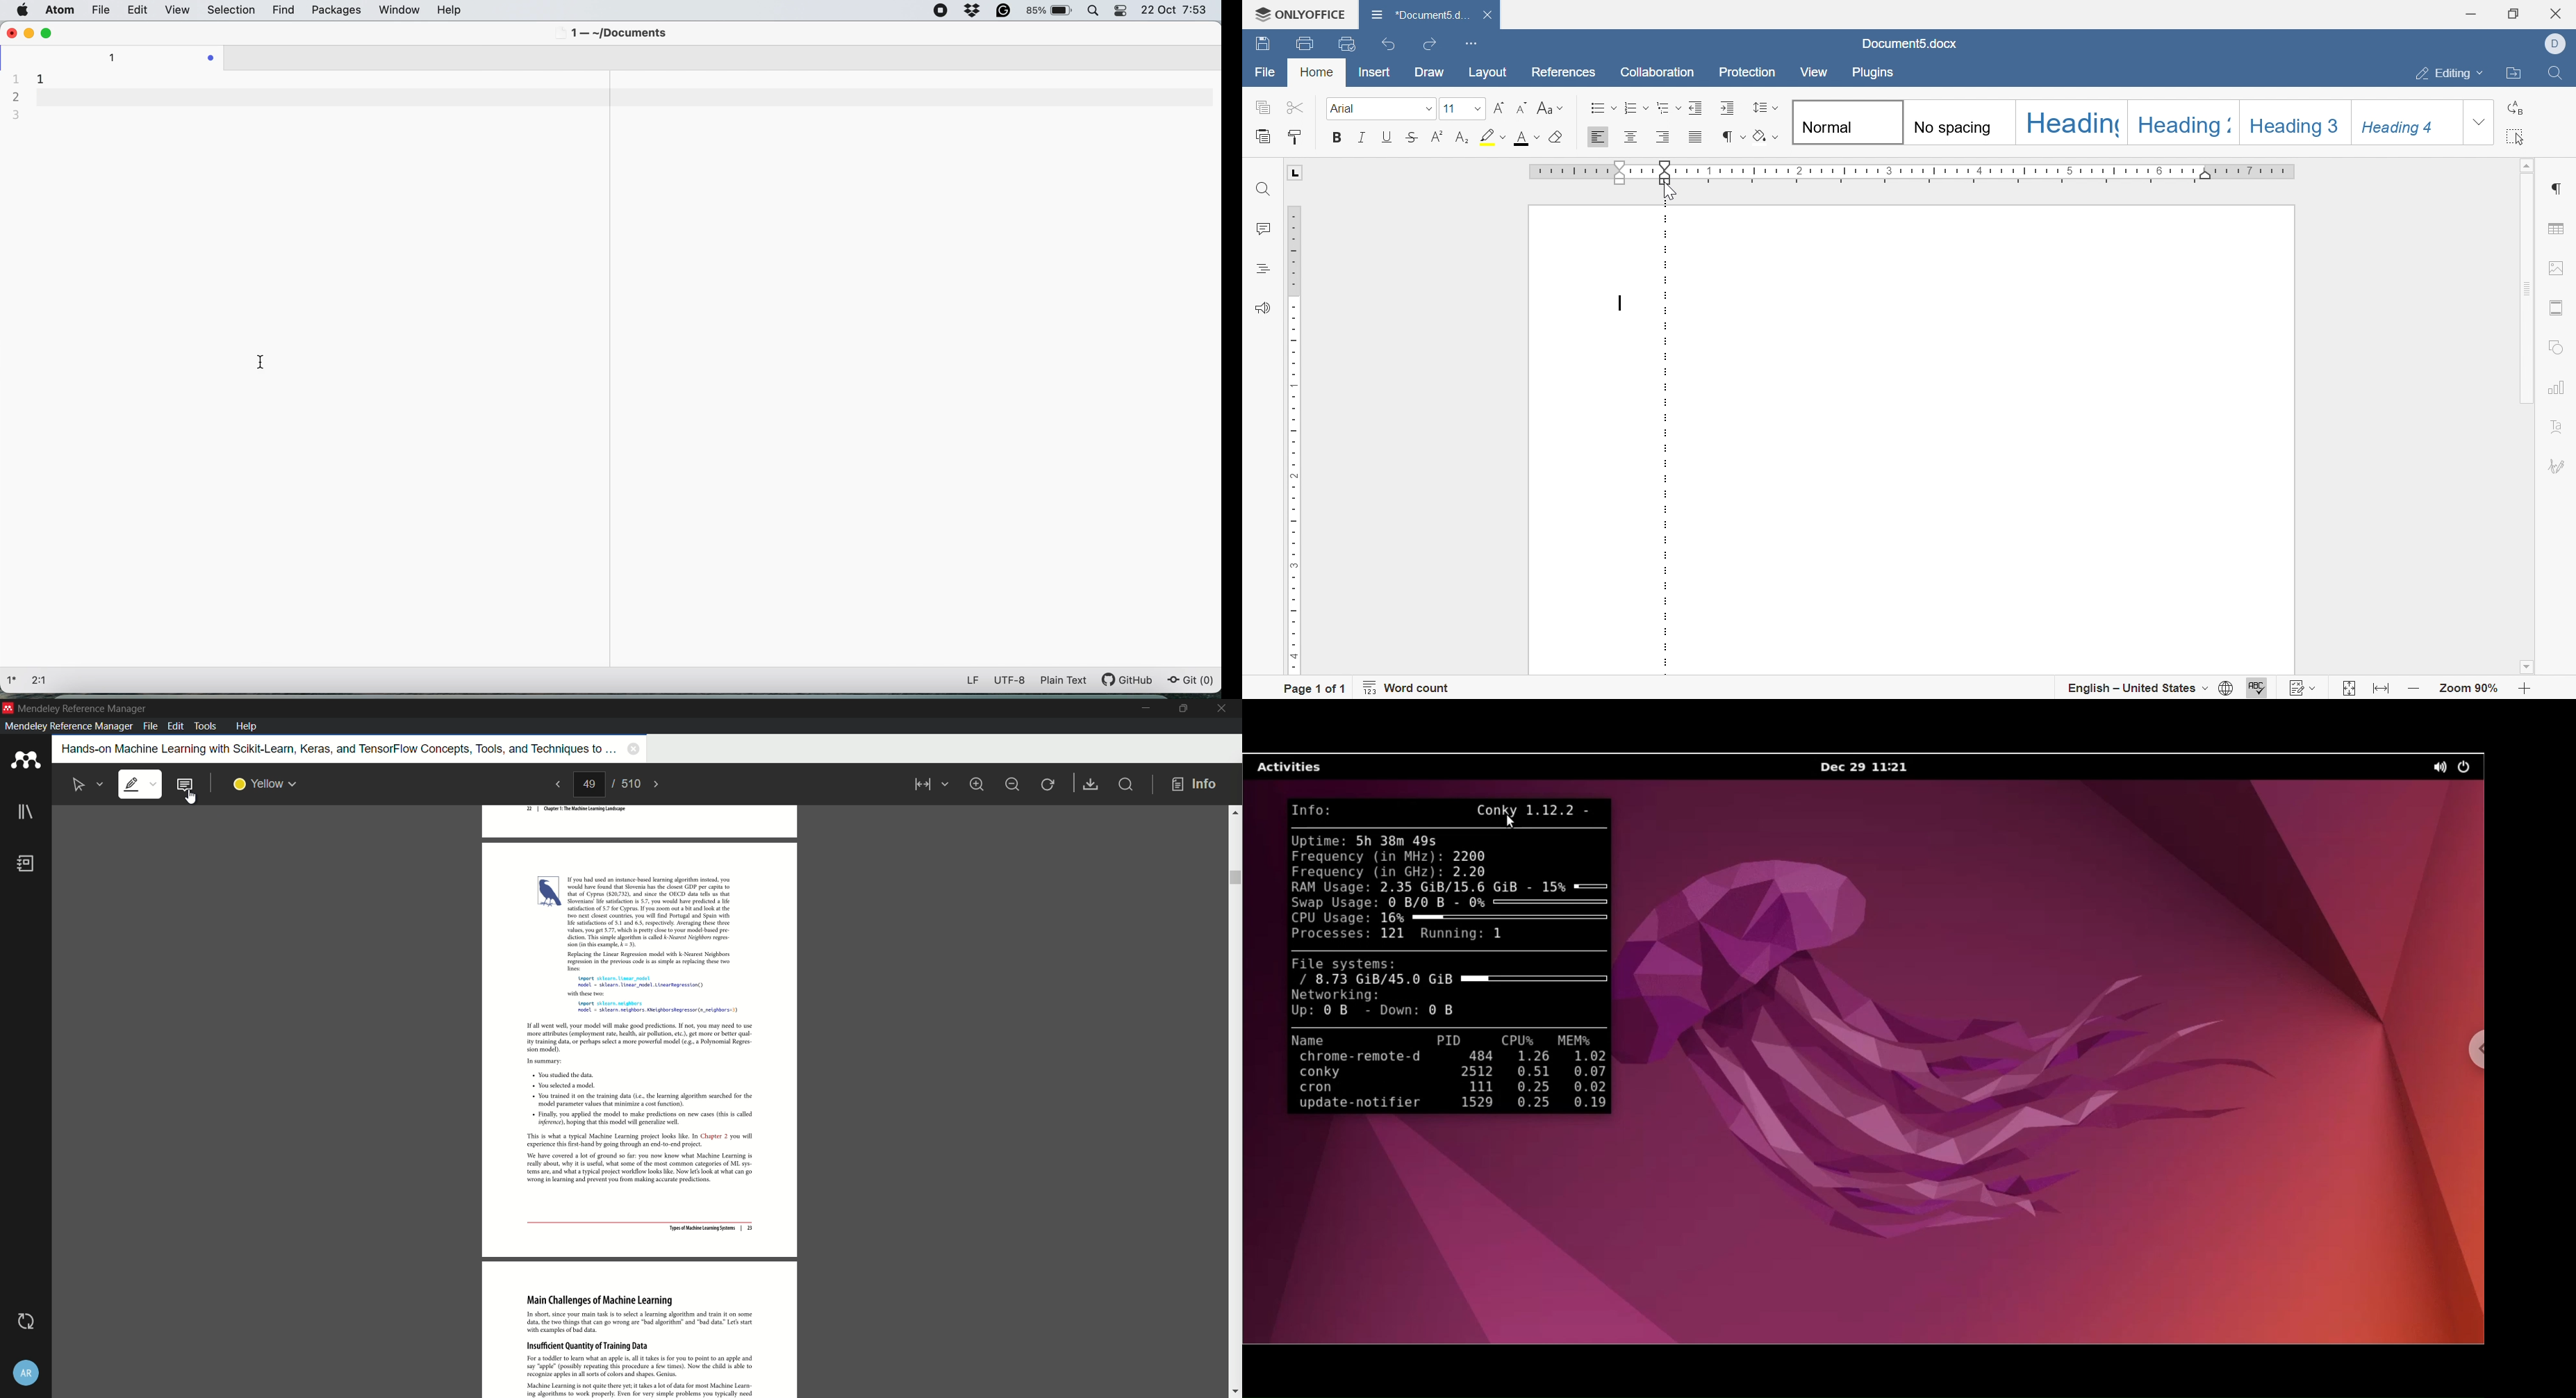  Describe the element at coordinates (335, 12) in the screenshot. I see `packages` at that location.